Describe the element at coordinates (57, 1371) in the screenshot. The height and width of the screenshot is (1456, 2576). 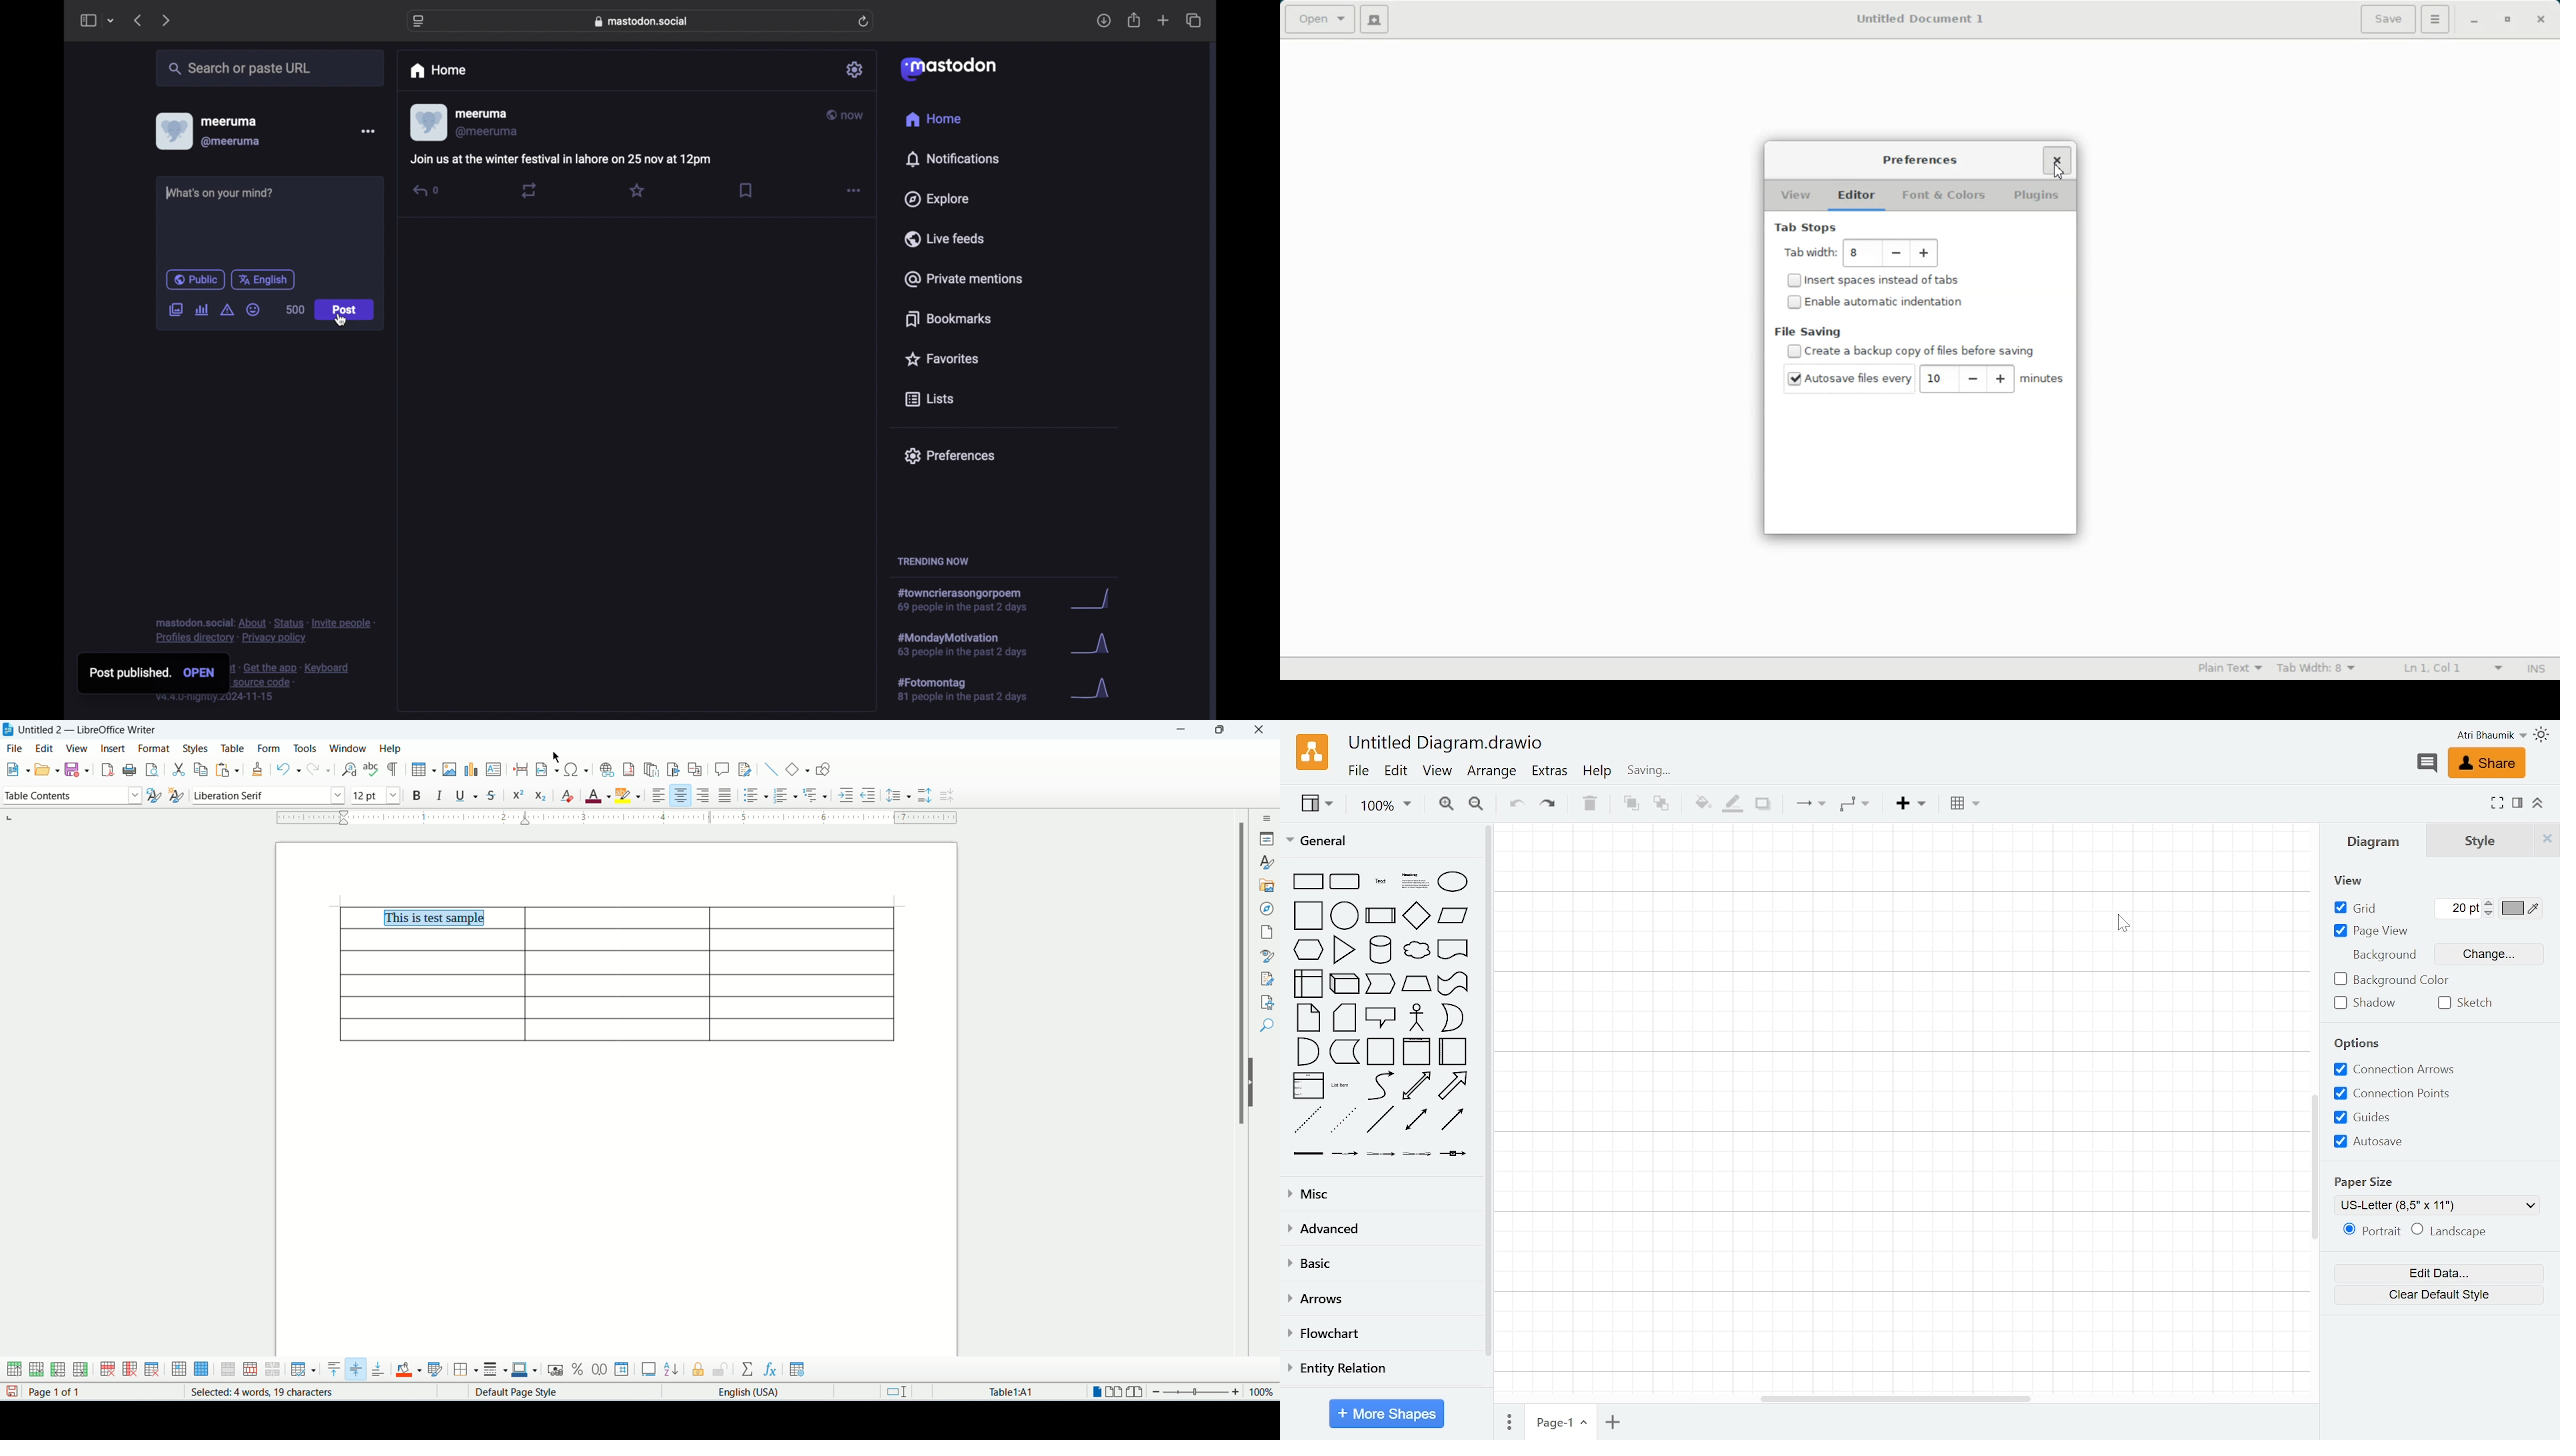
I see `insert columns before` at that location.